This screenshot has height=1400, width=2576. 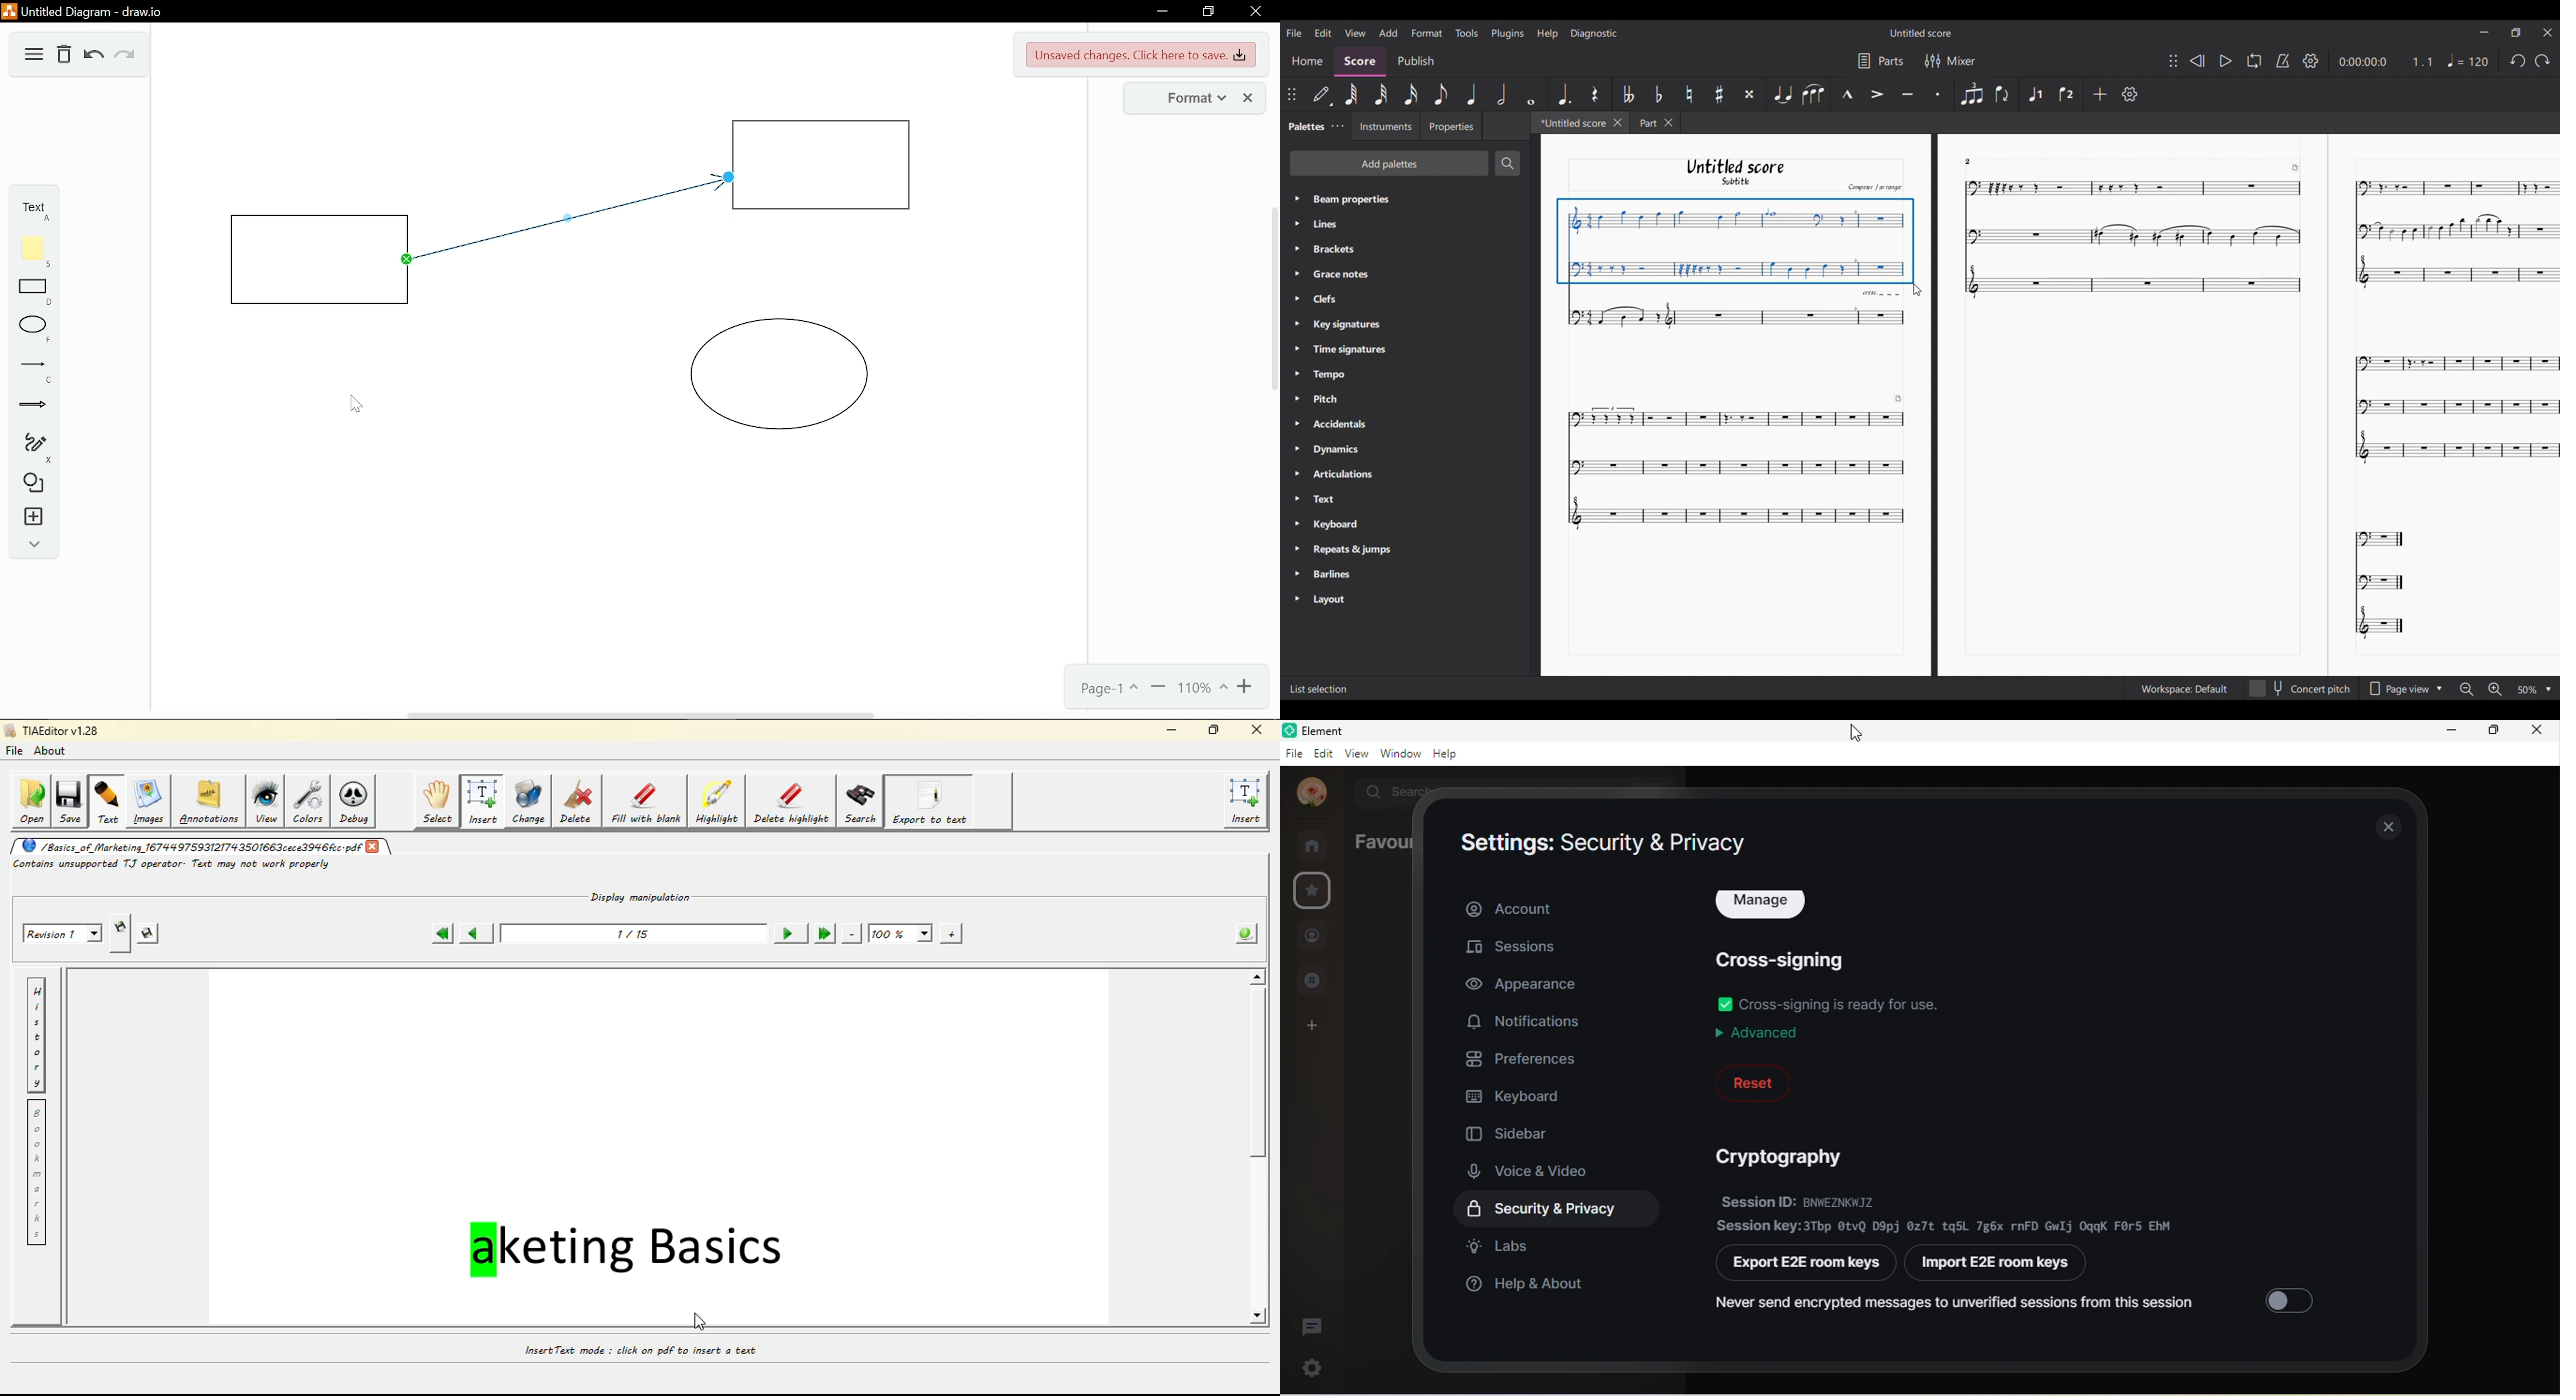 What do you see at coordinates (1645, 122) in the screenshot?
I see `Part` at bounding box center [1645, 122].